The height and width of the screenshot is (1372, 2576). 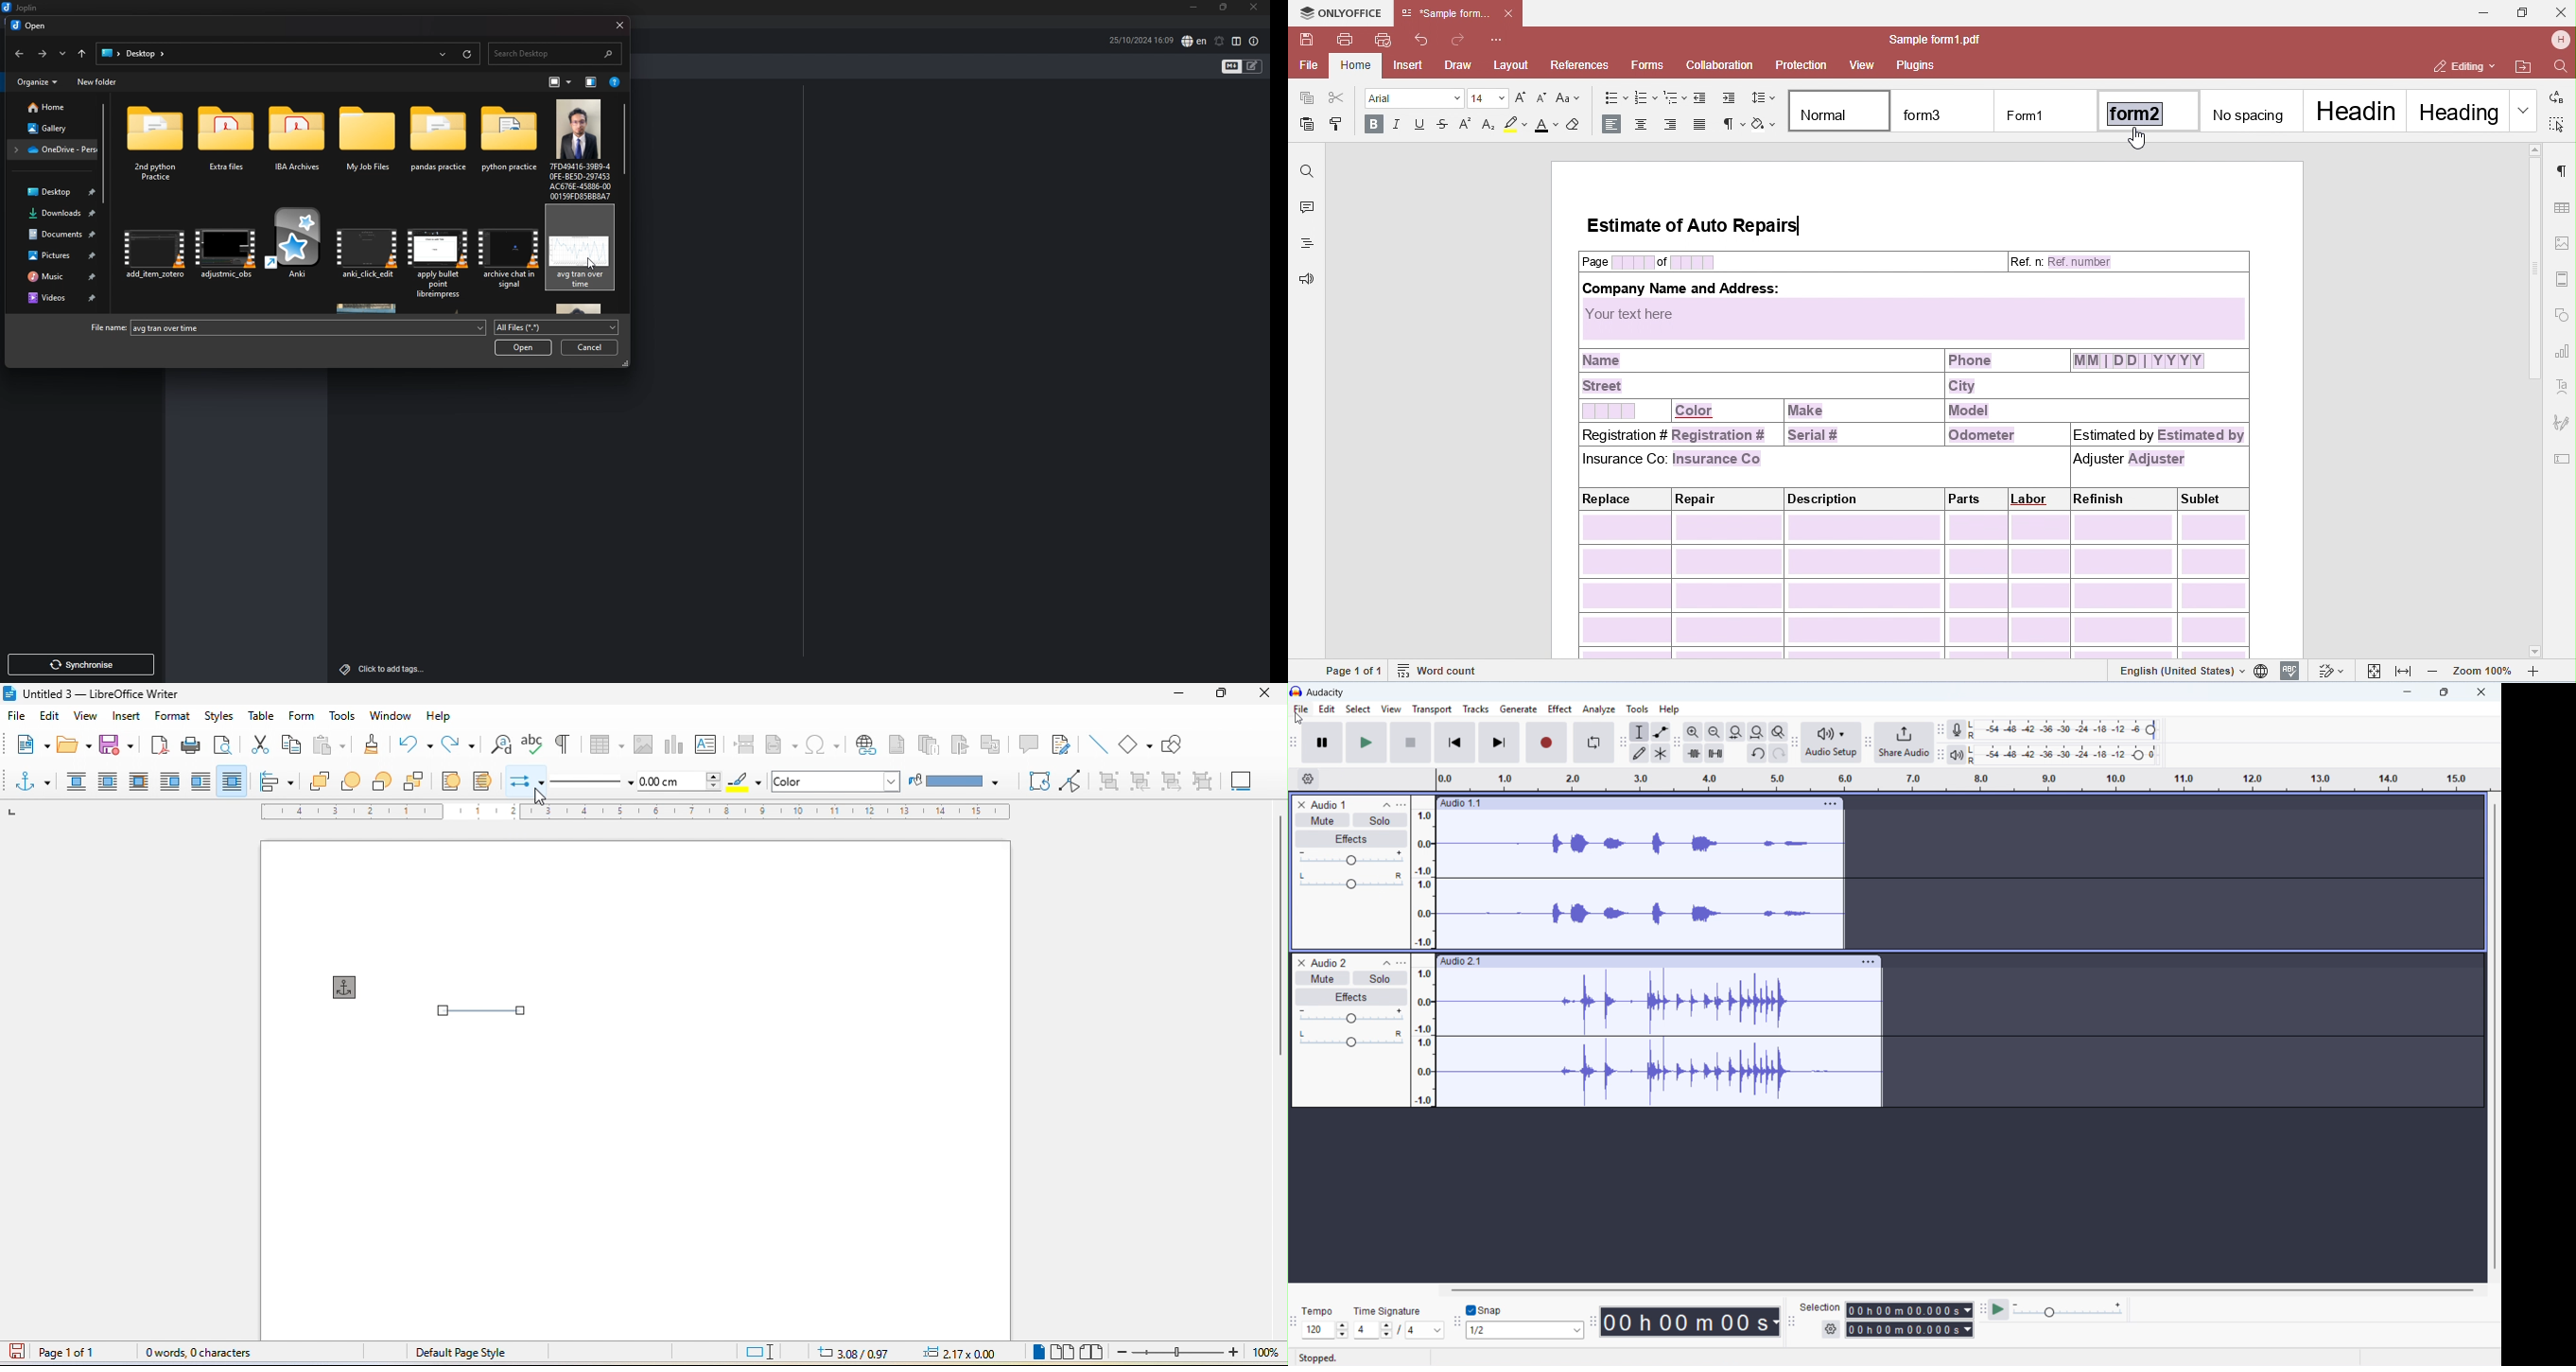 What do you see at coordinates (1400, 1331) in the screenshot?
I see `Set time signature ` at bounding box center [1400, 1331].